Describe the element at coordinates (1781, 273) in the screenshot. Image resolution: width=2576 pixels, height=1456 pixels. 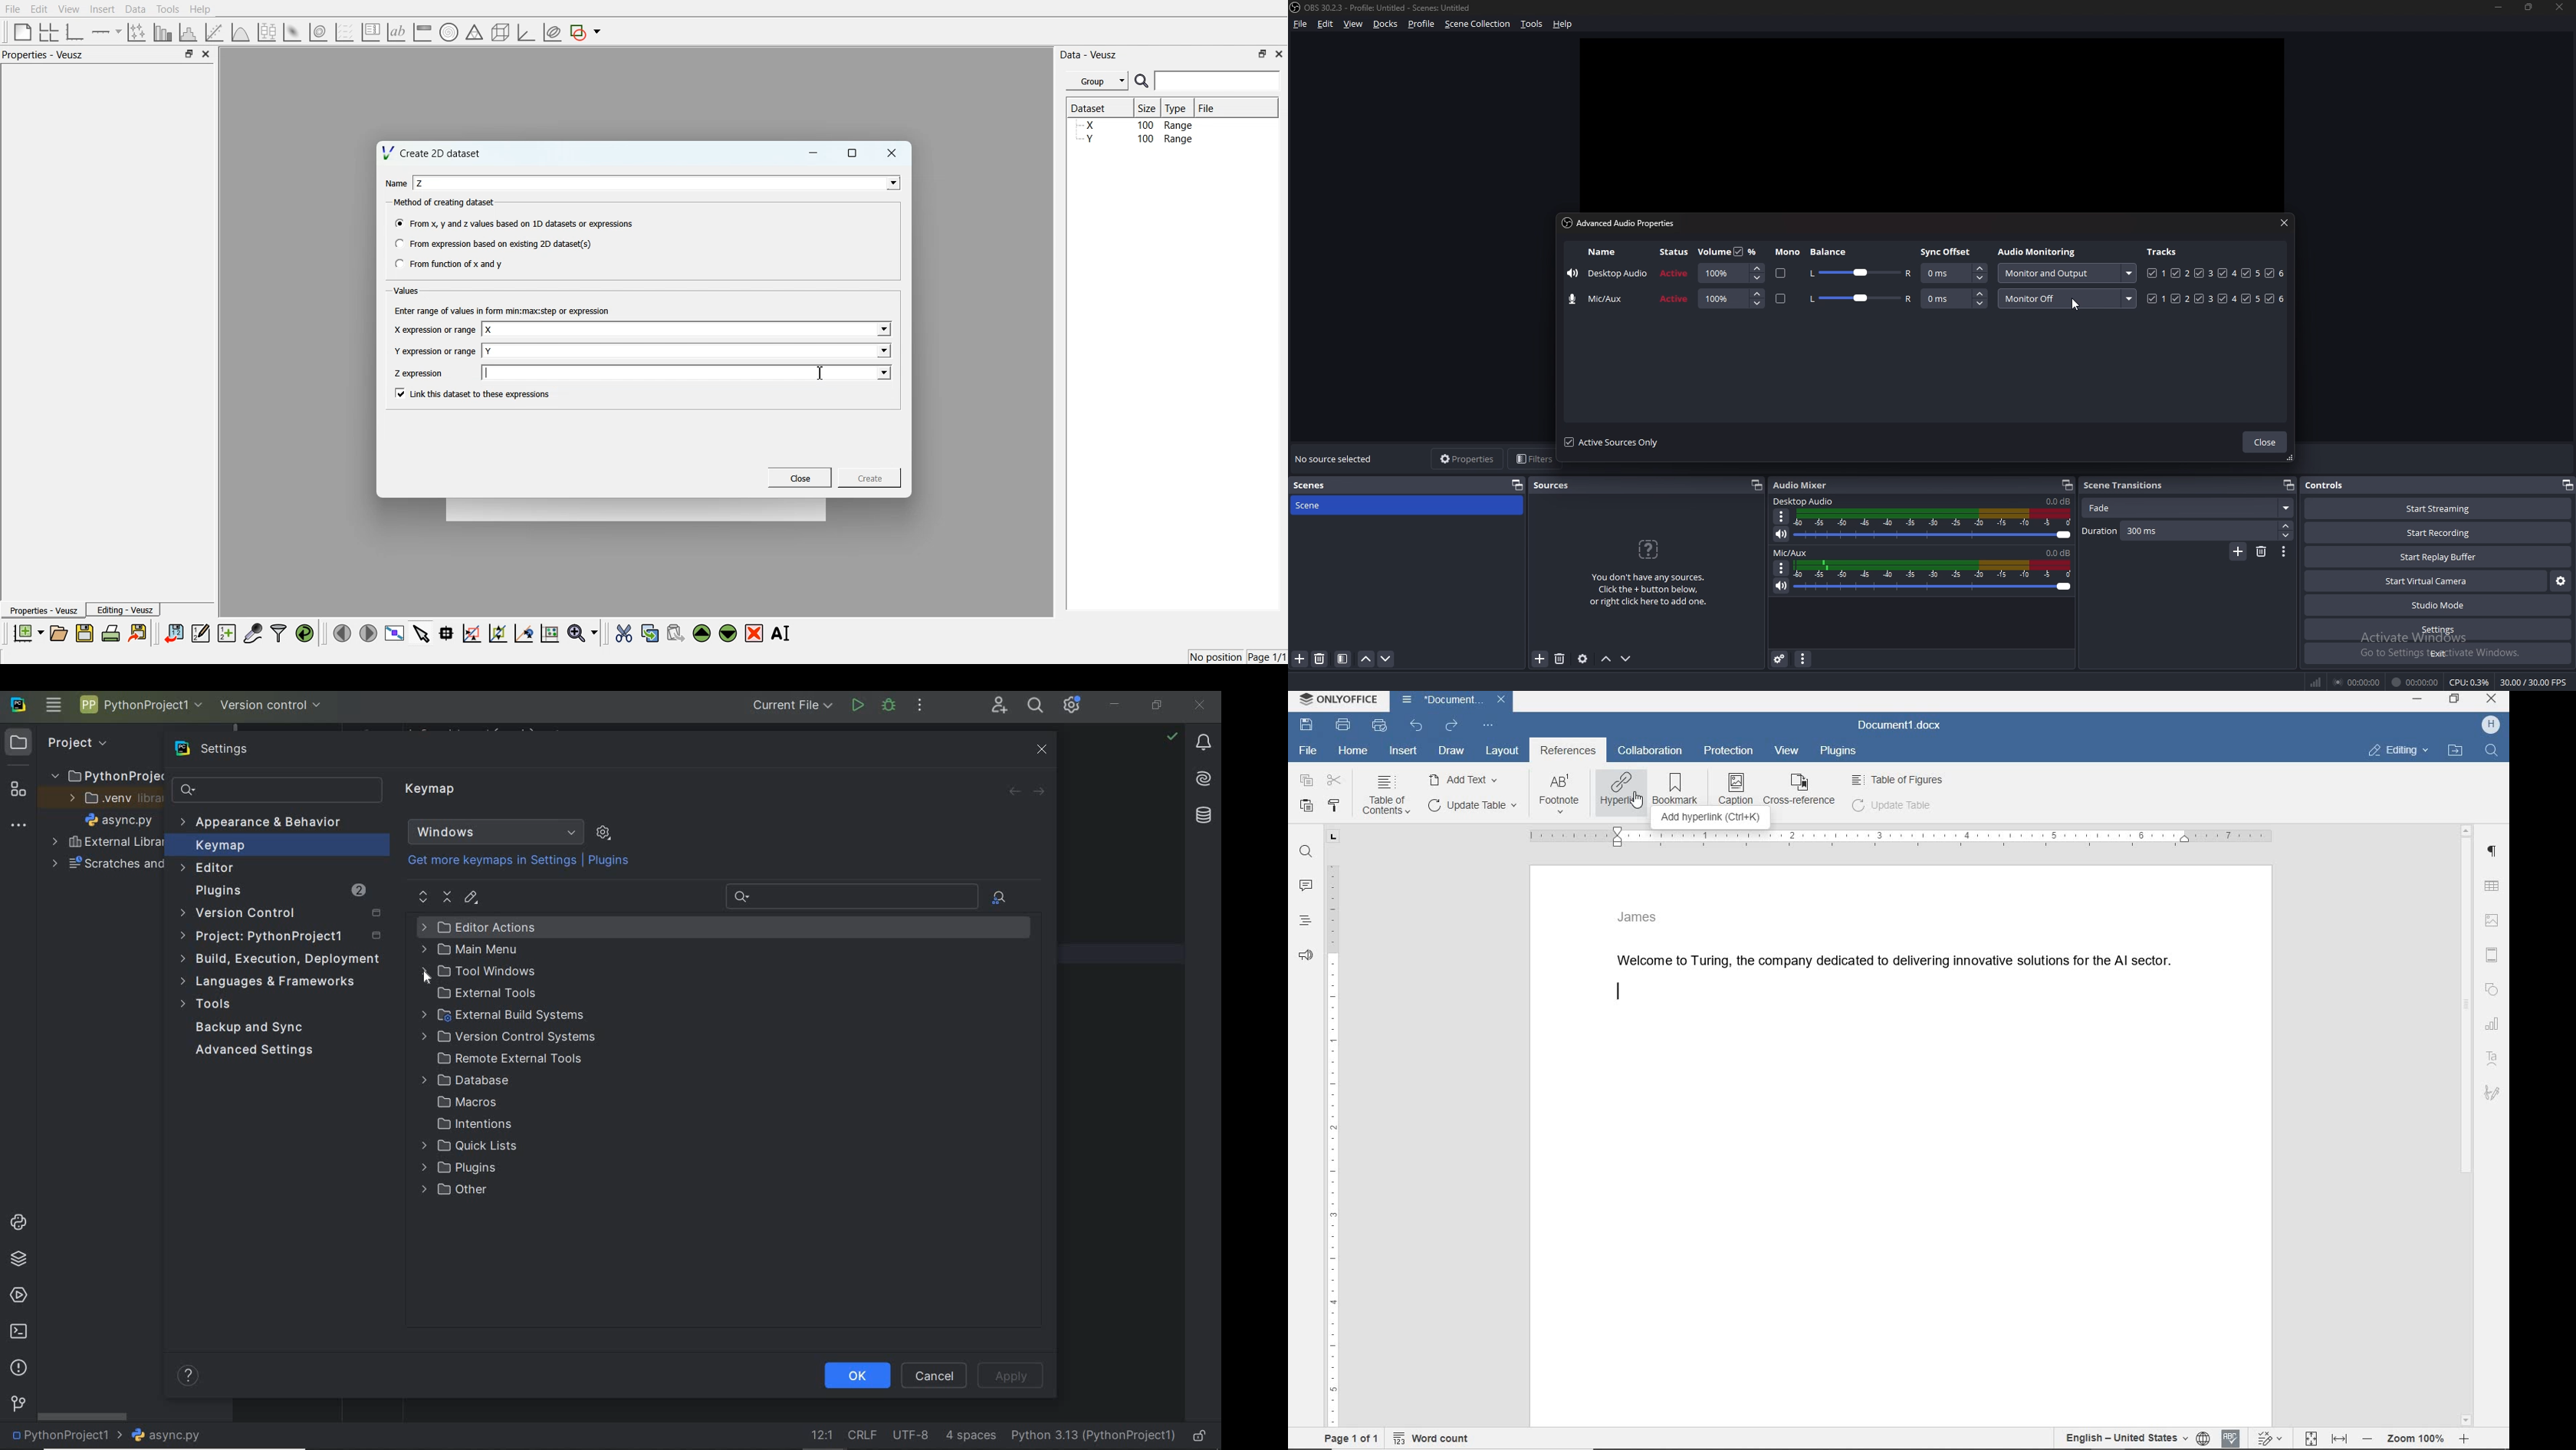
I see `mono` at that location.